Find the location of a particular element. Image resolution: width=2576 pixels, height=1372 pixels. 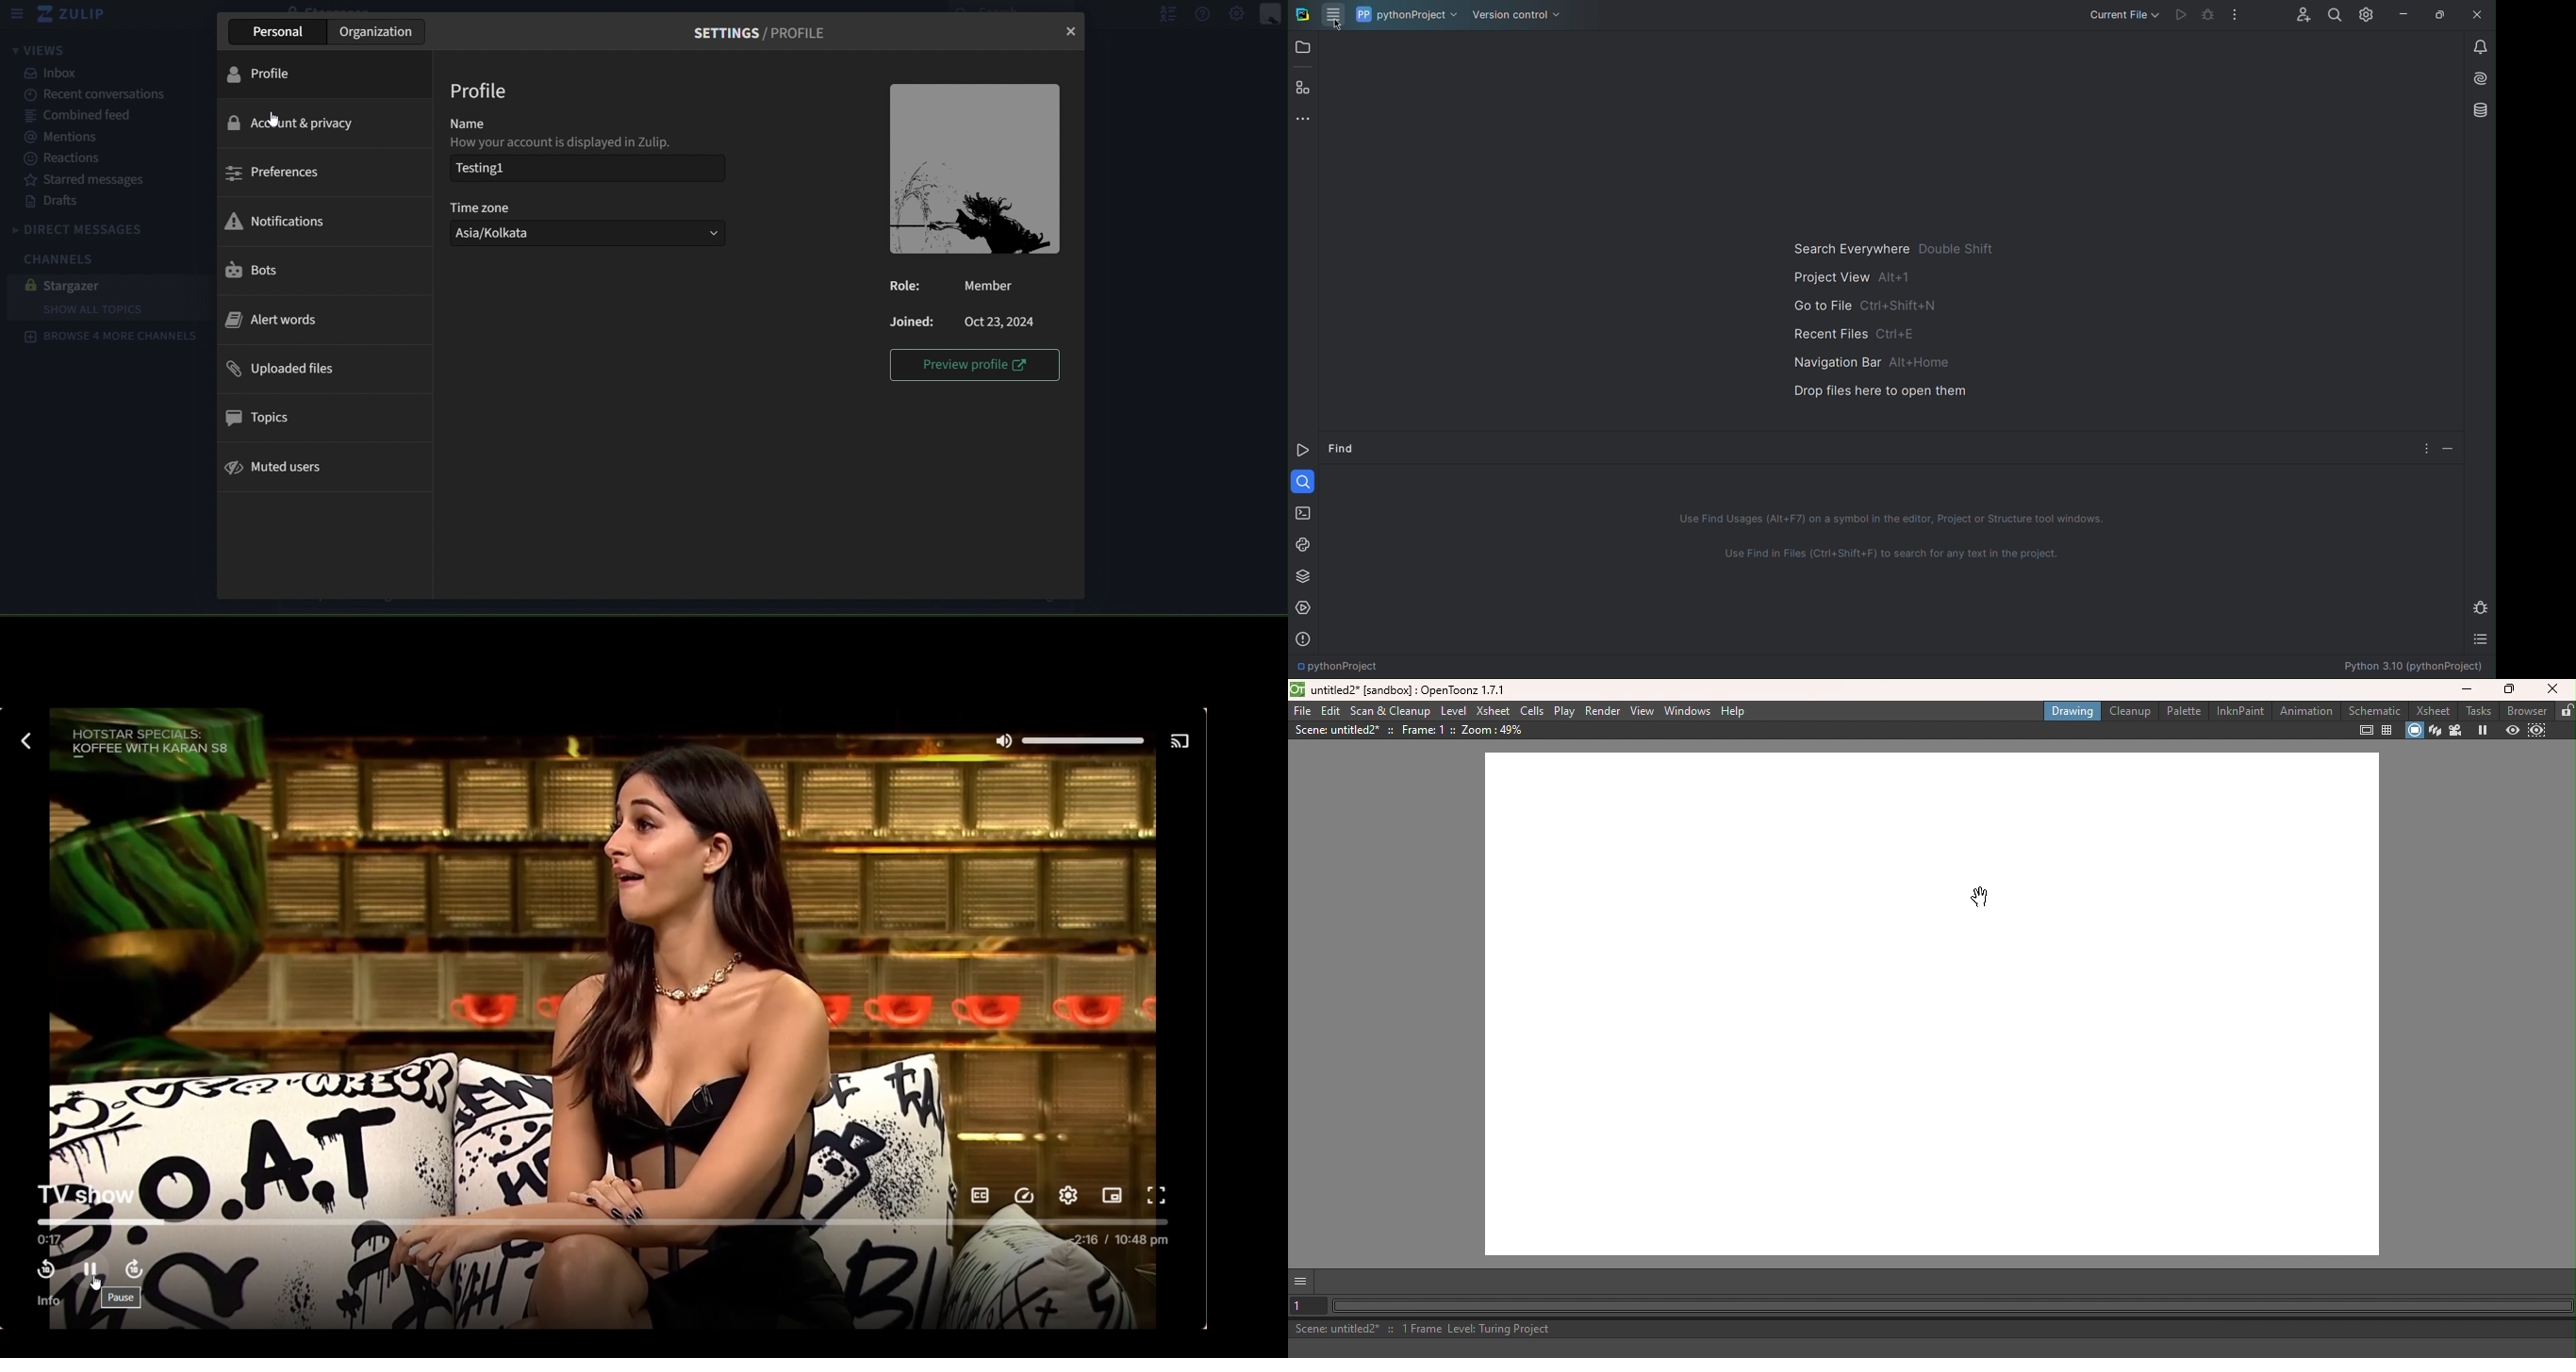

Testingl is located at coordinates (481, 167).